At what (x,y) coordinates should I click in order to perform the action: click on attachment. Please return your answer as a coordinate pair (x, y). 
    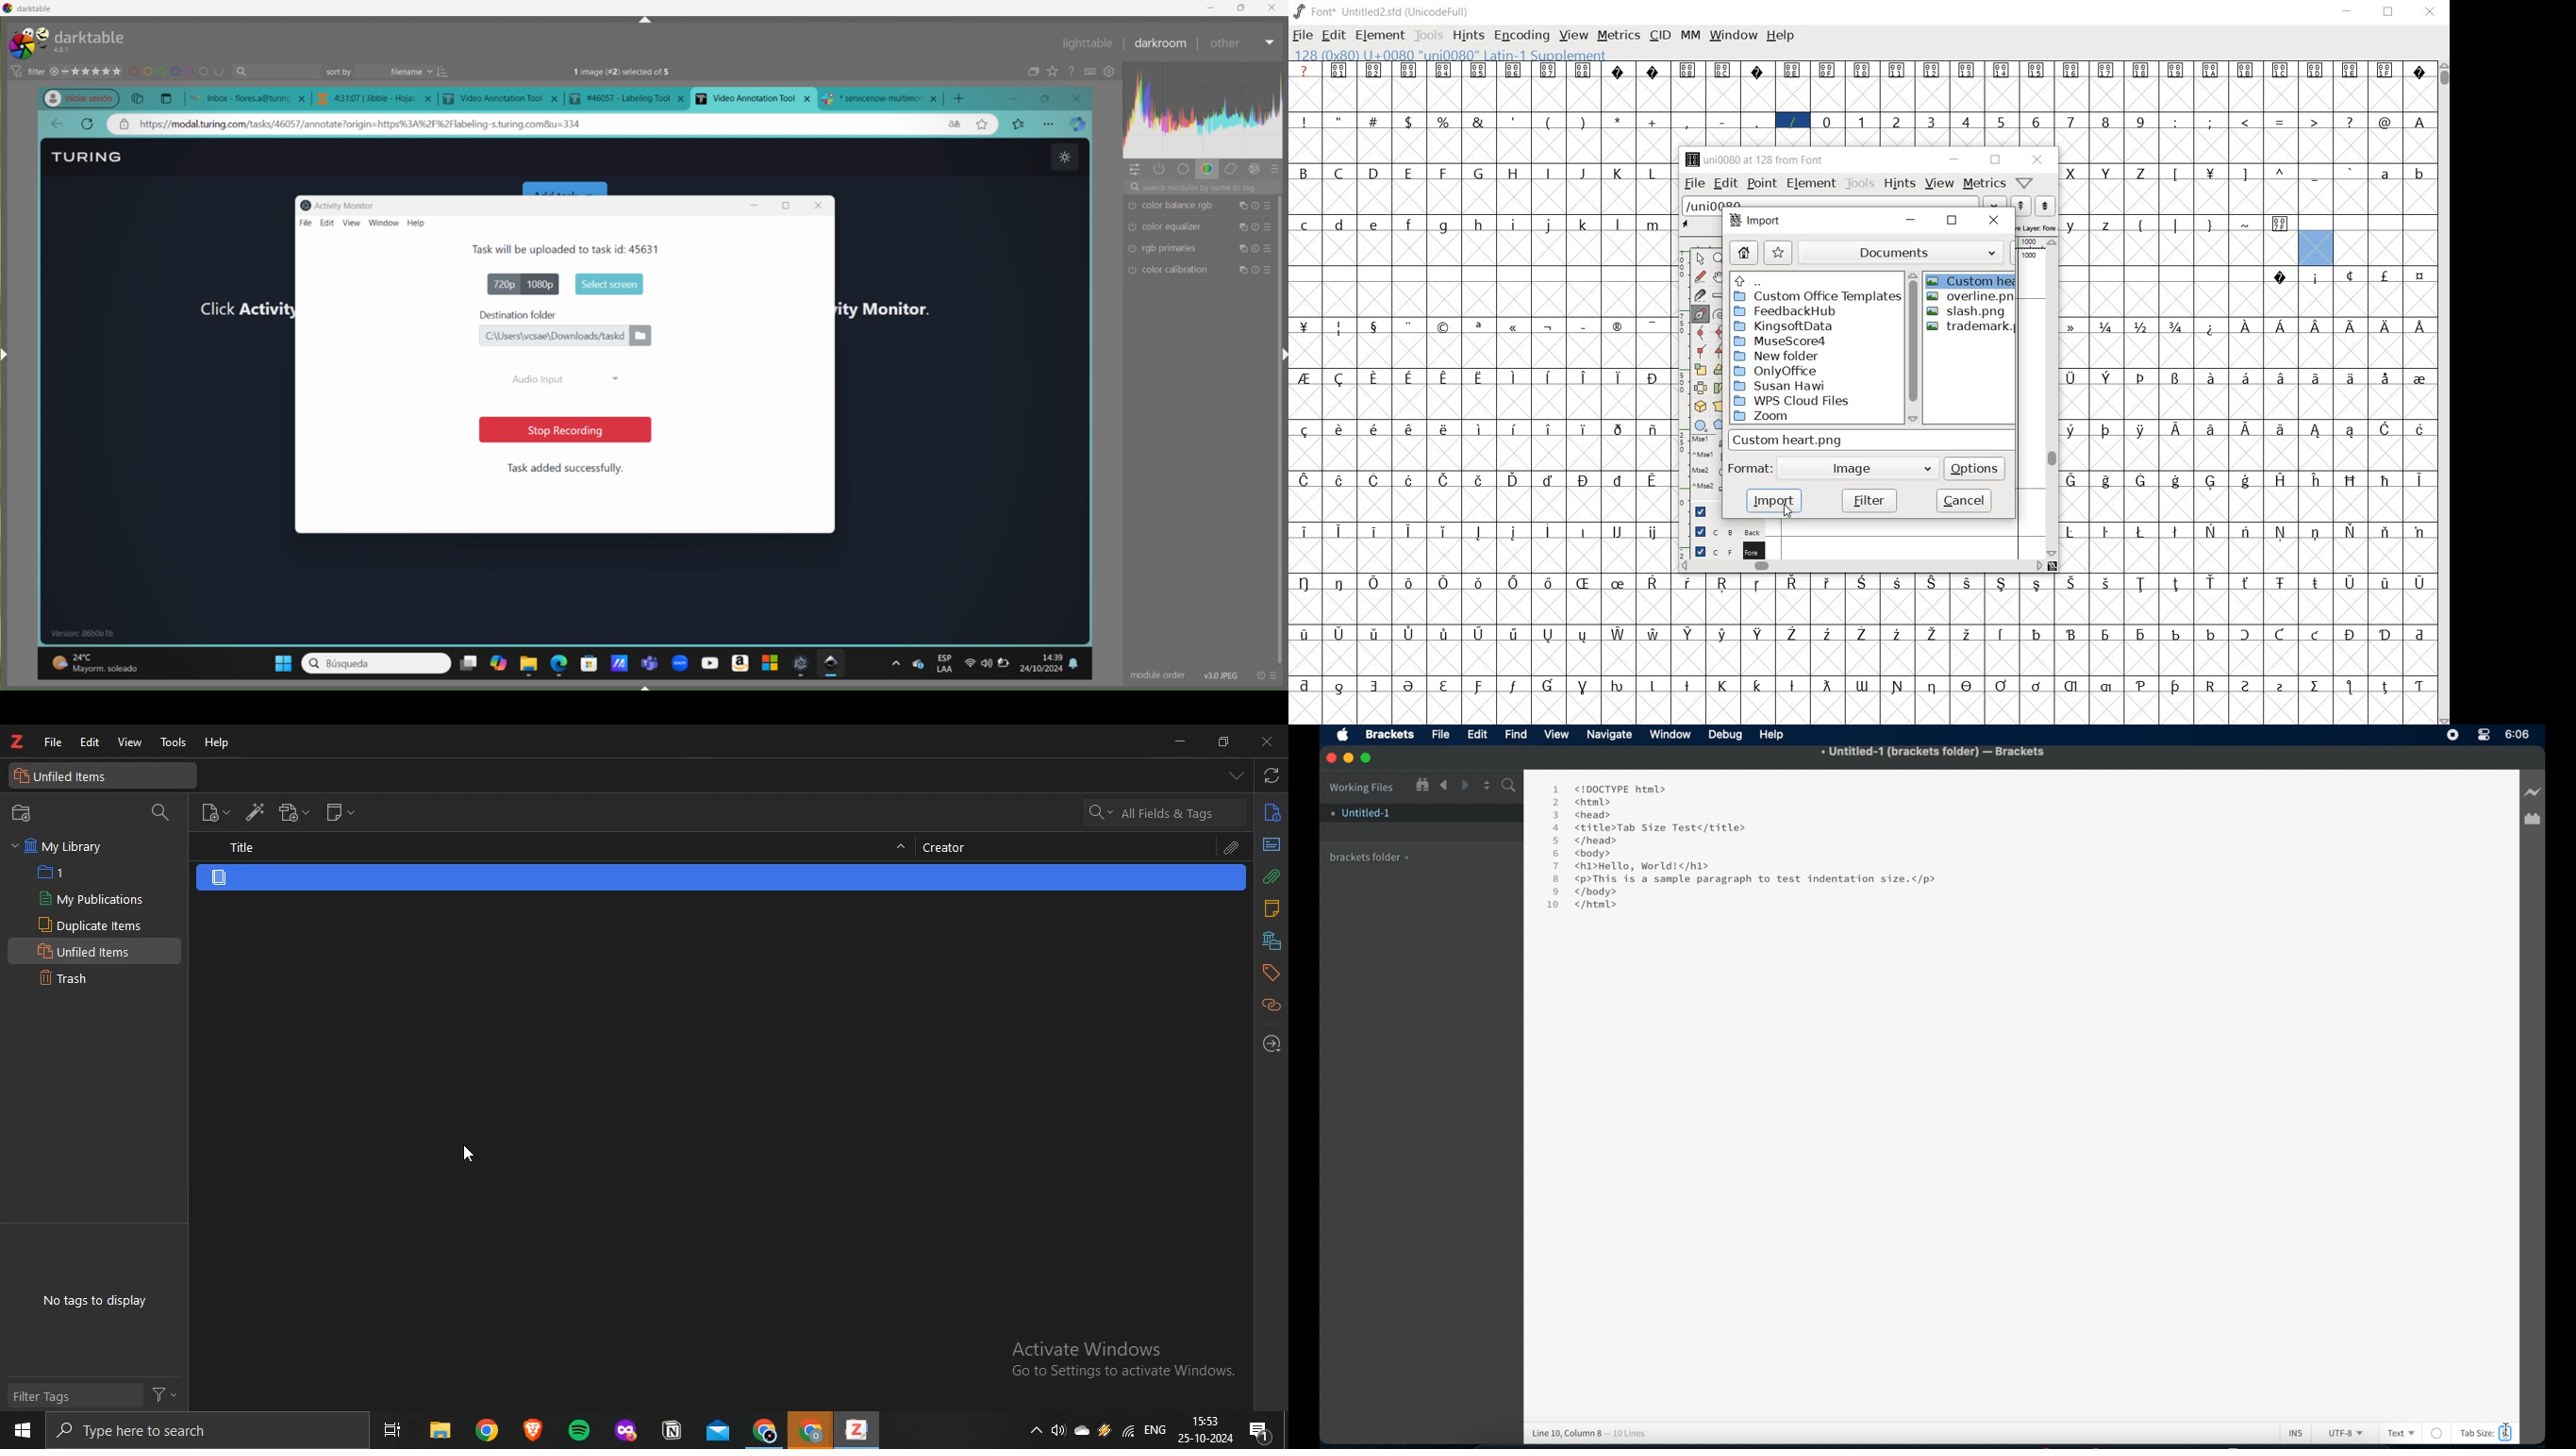
    Looking at the image, I should click on (1233, 848).